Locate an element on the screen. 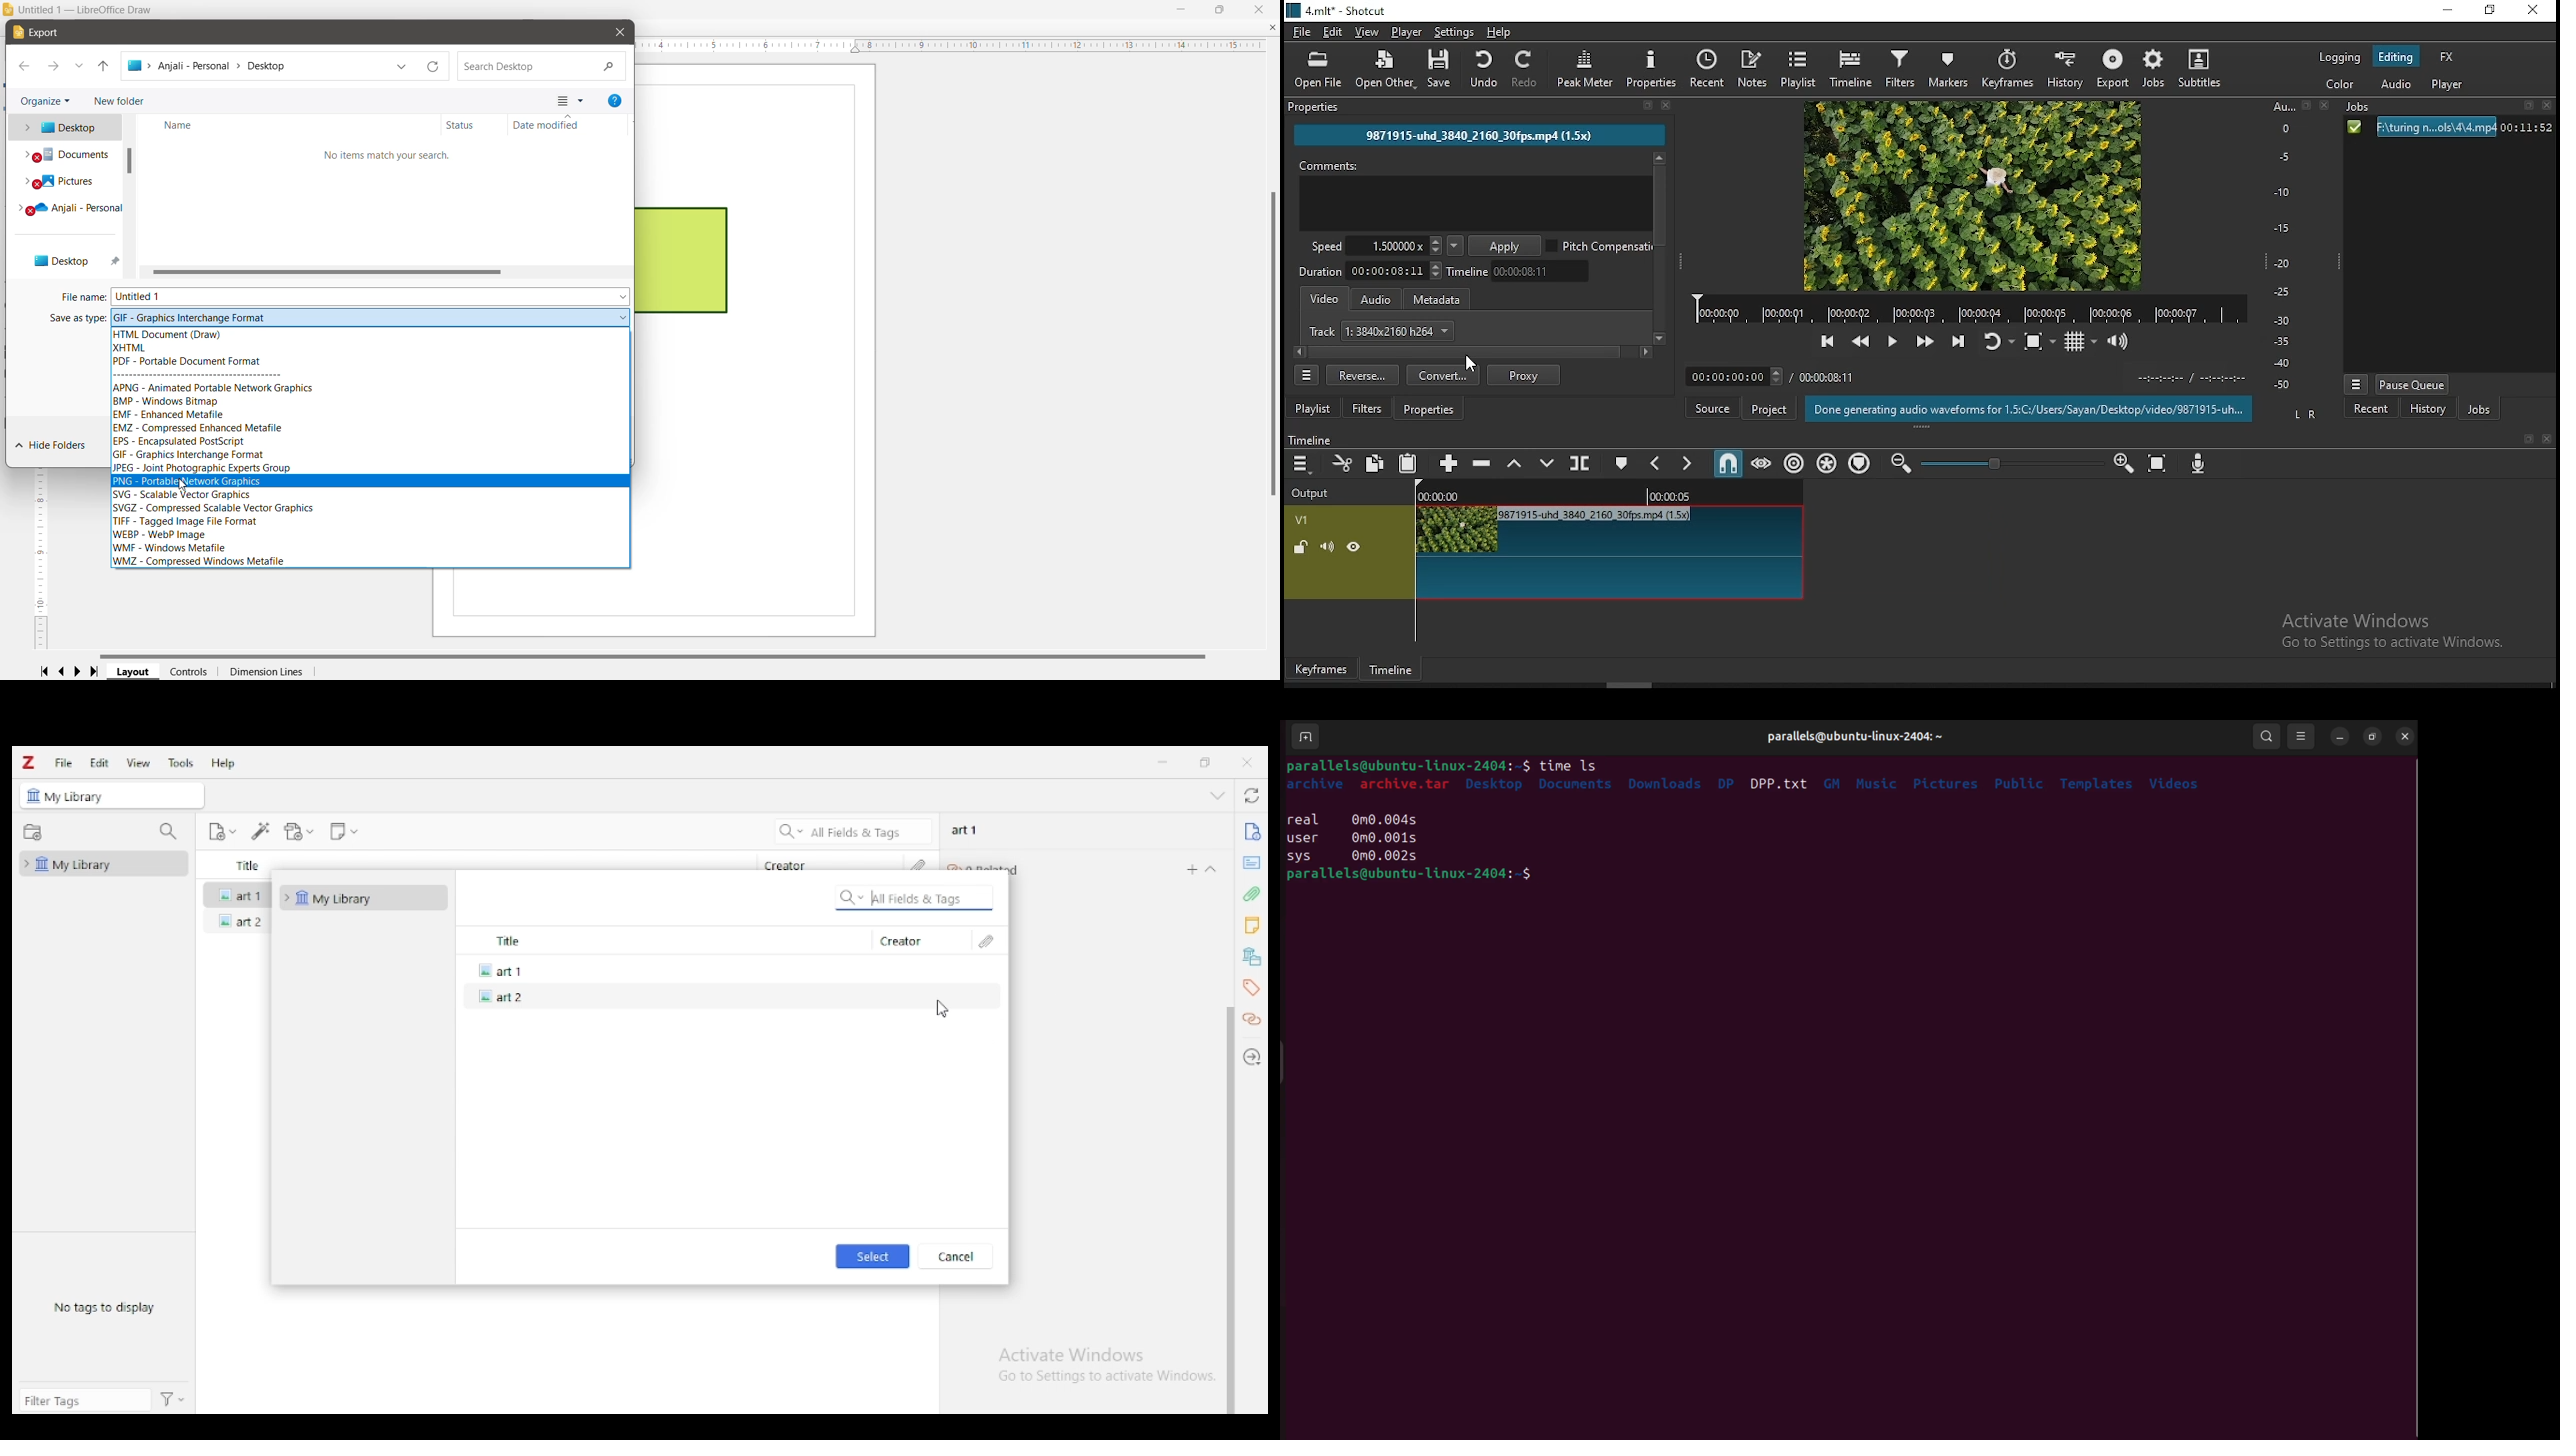 The image size is (2576, 1456). player is located at coordinates (1406, 31).